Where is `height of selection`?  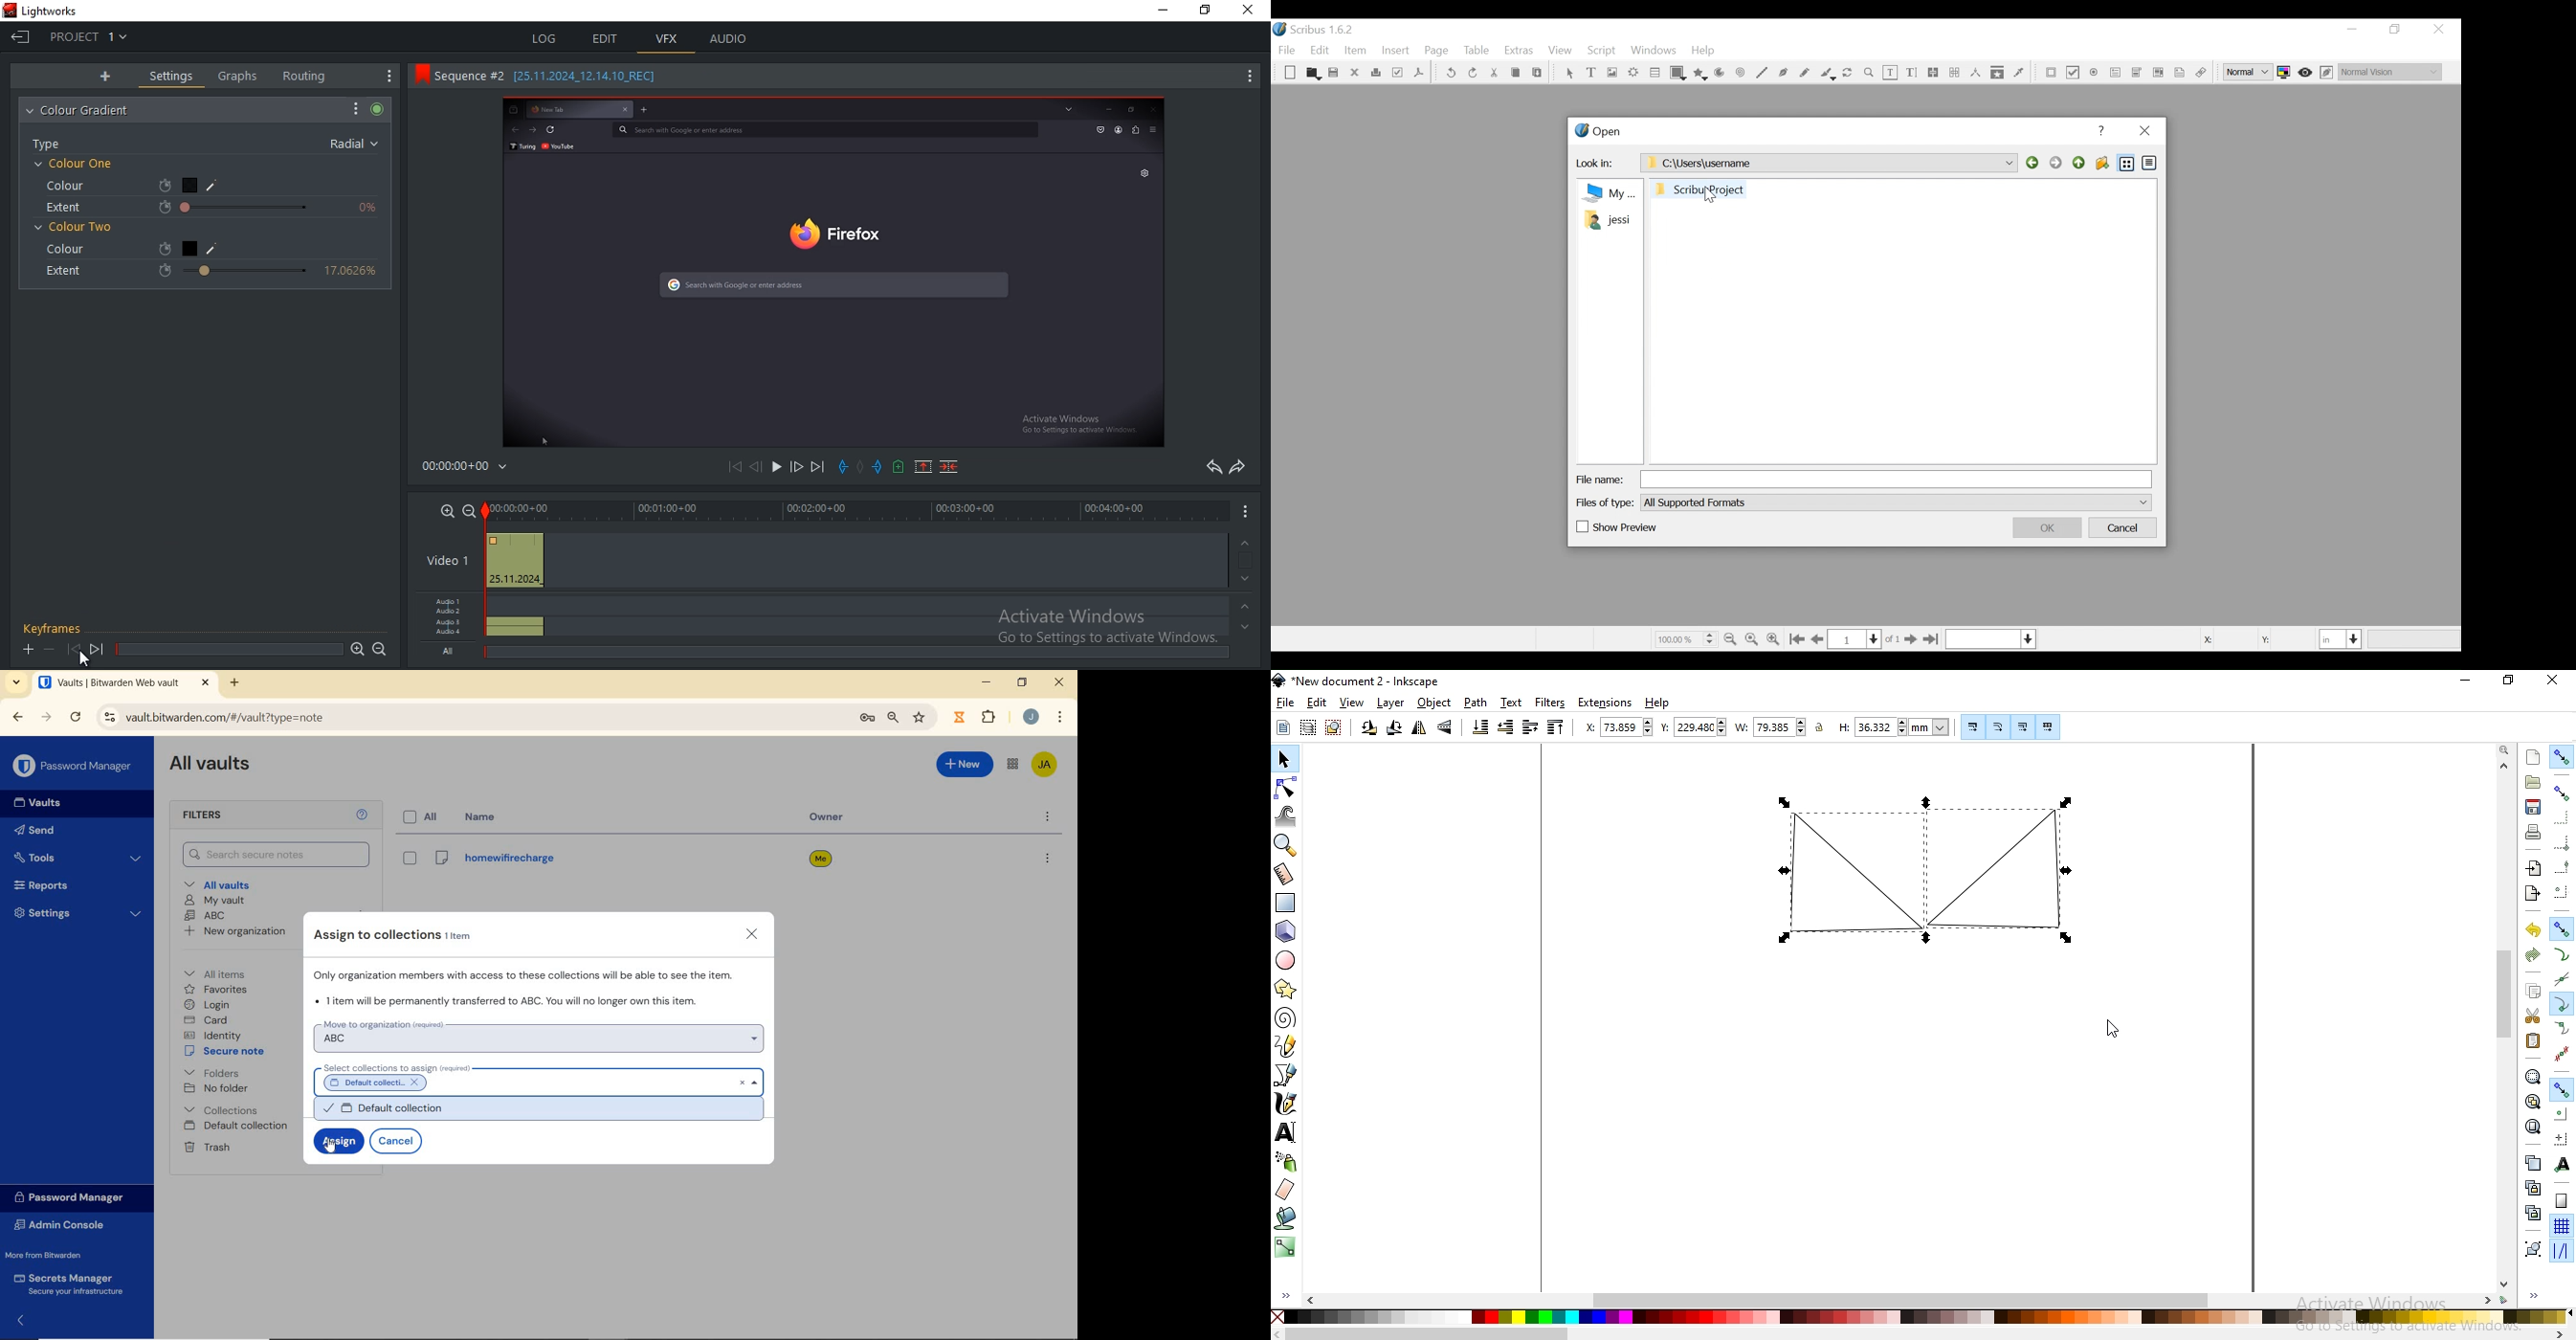
height of selection is located at coordinates (1895, 727).